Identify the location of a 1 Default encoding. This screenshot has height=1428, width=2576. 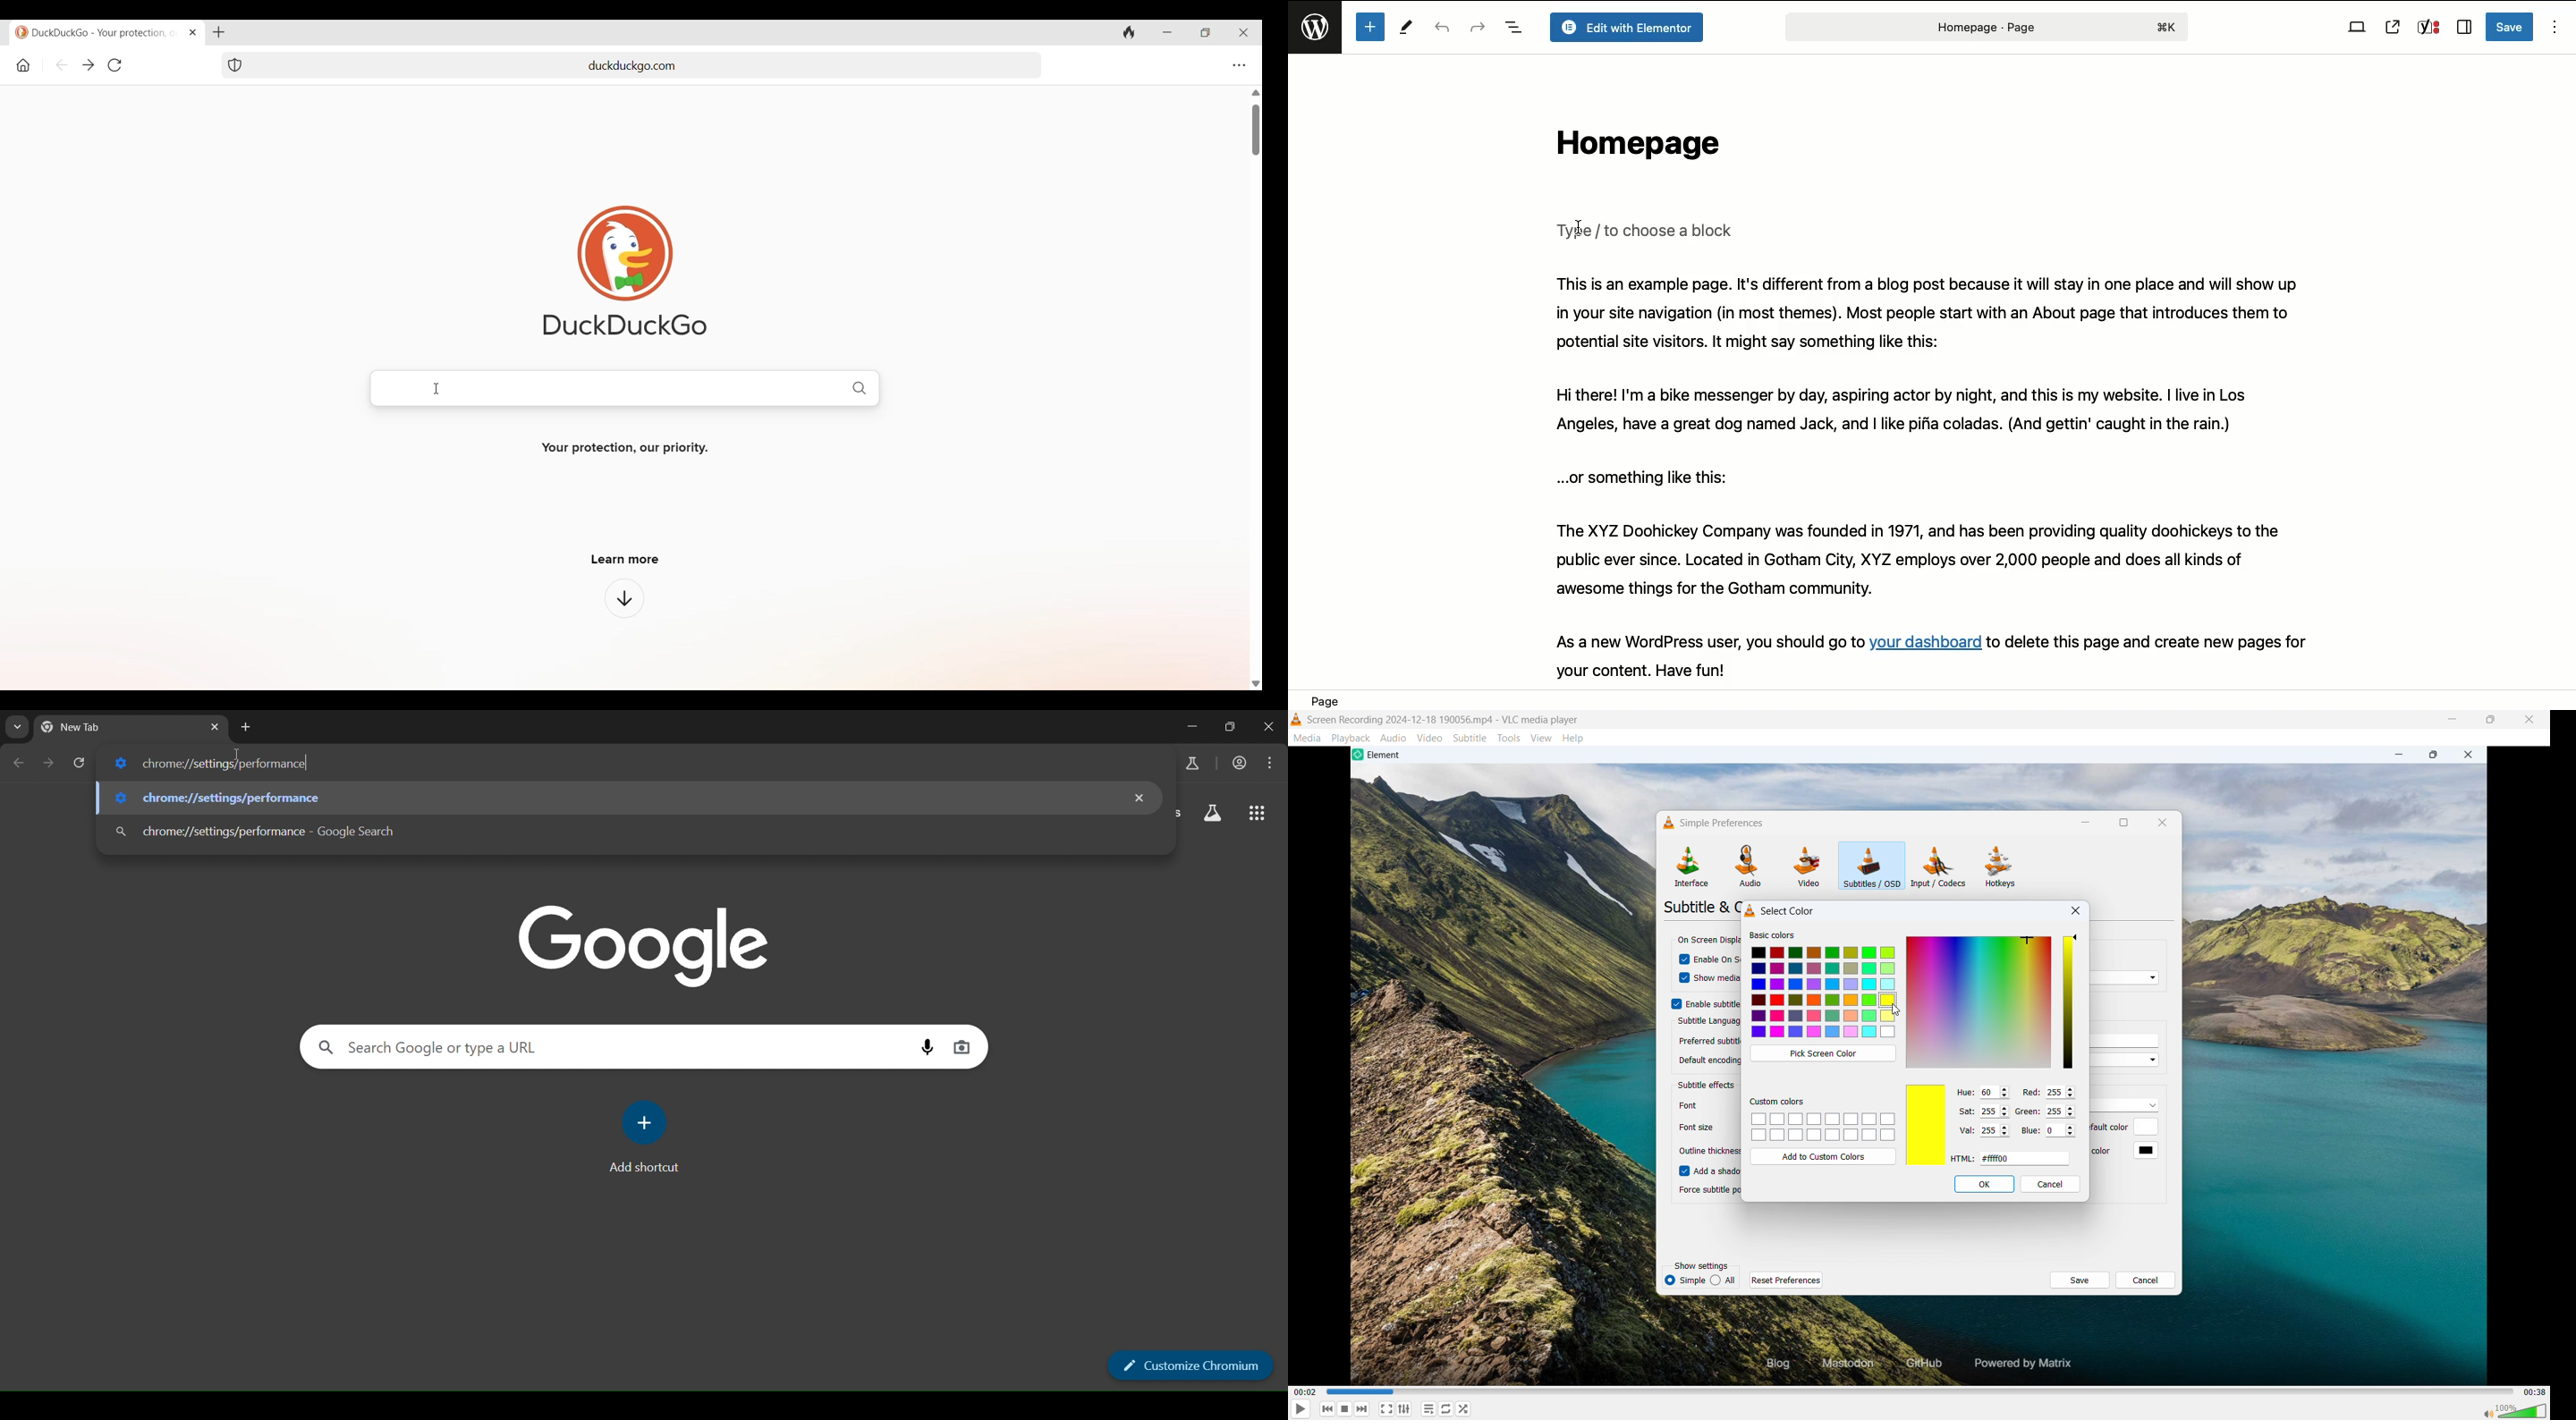
(1707, 1061).